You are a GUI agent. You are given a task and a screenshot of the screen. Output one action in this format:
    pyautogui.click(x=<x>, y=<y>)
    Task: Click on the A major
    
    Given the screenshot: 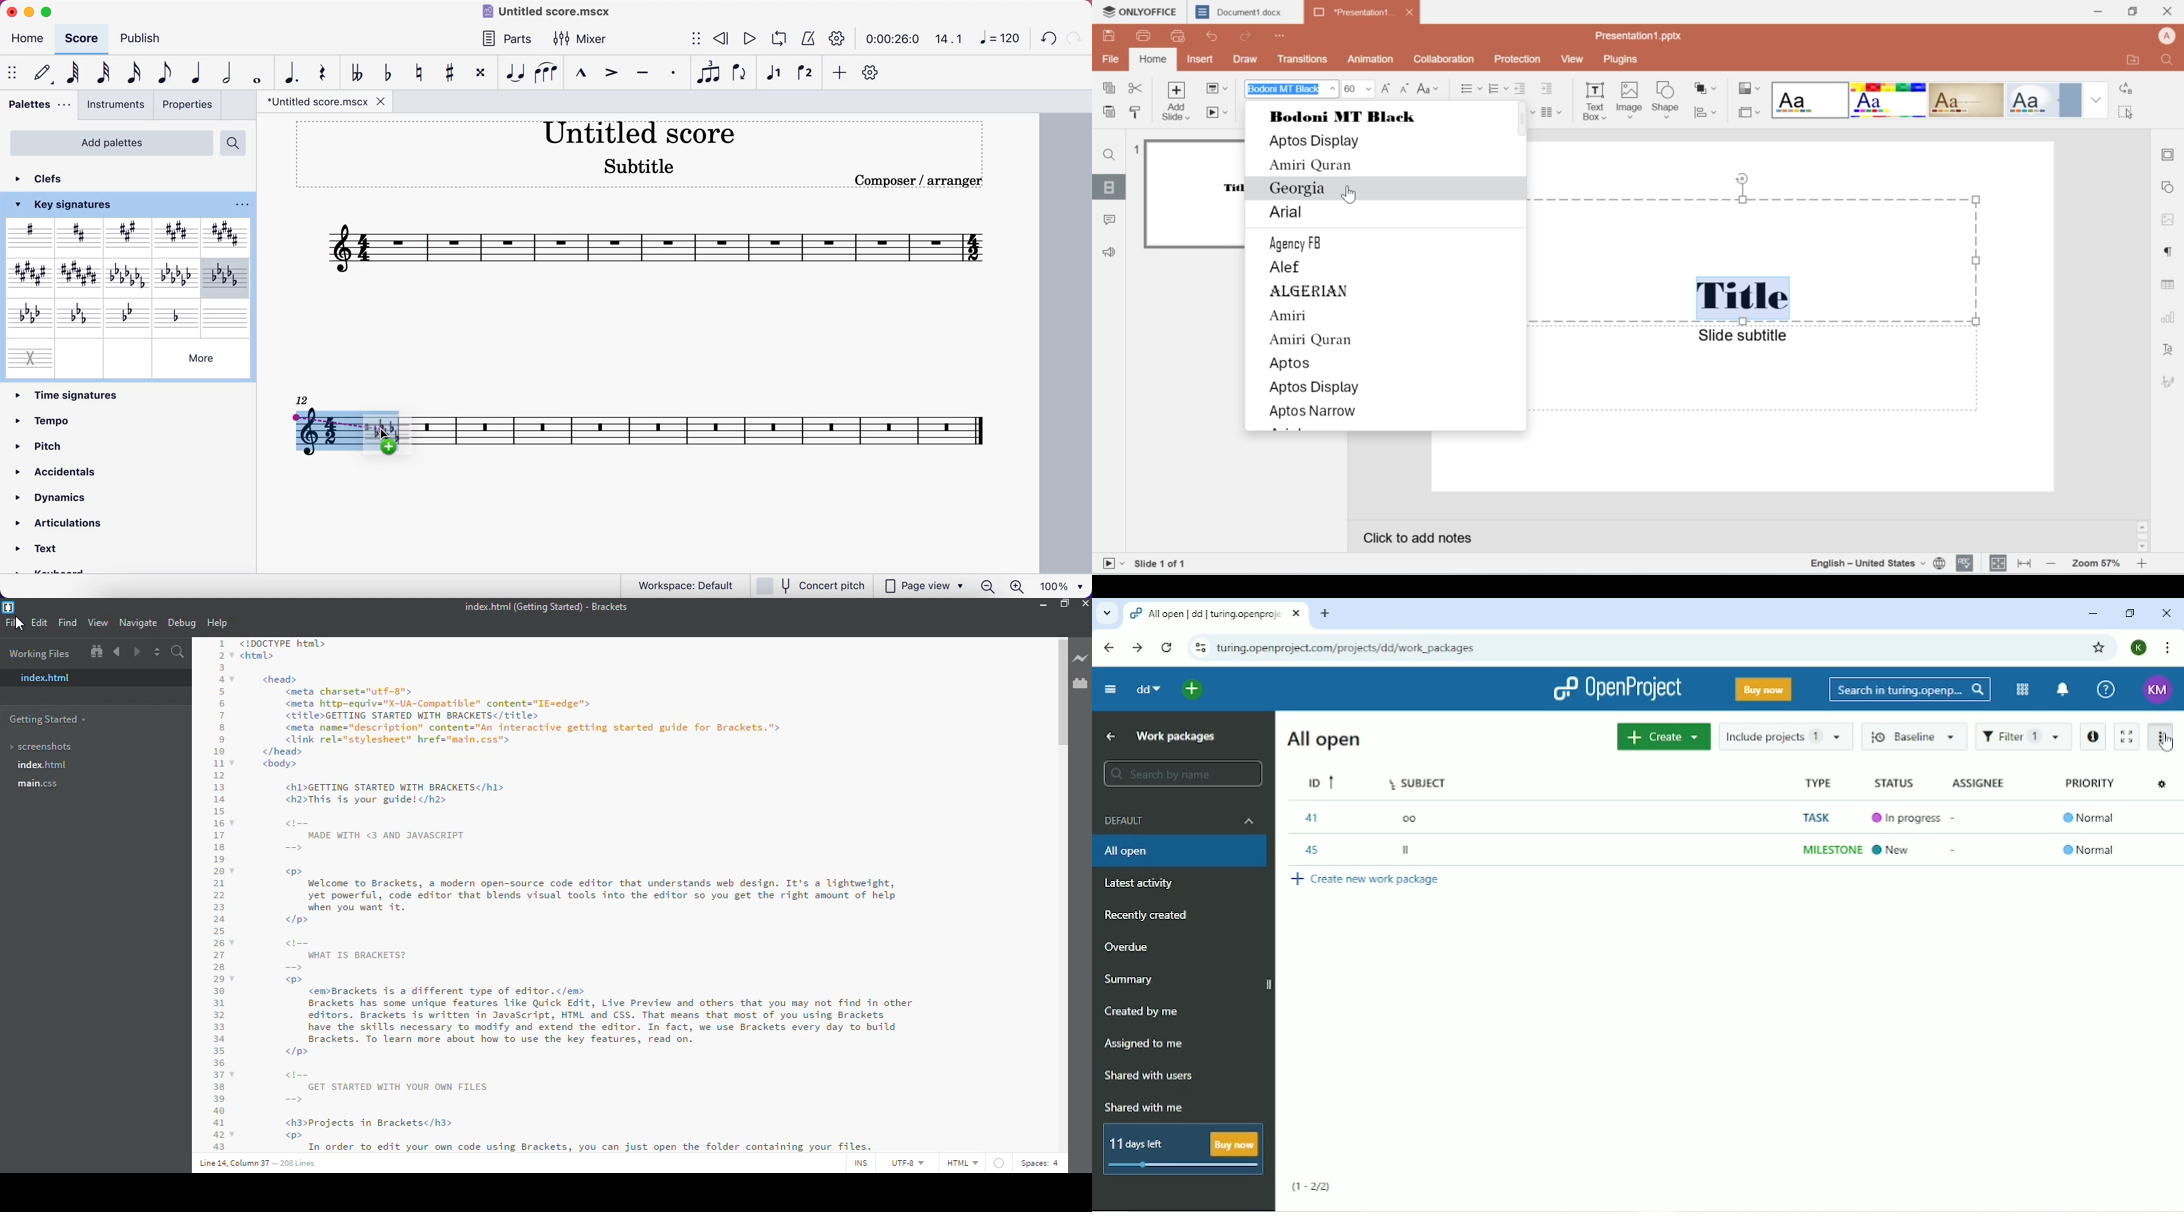 What is the action you would take?
    pyautogui.click(x=128, y=237)
    